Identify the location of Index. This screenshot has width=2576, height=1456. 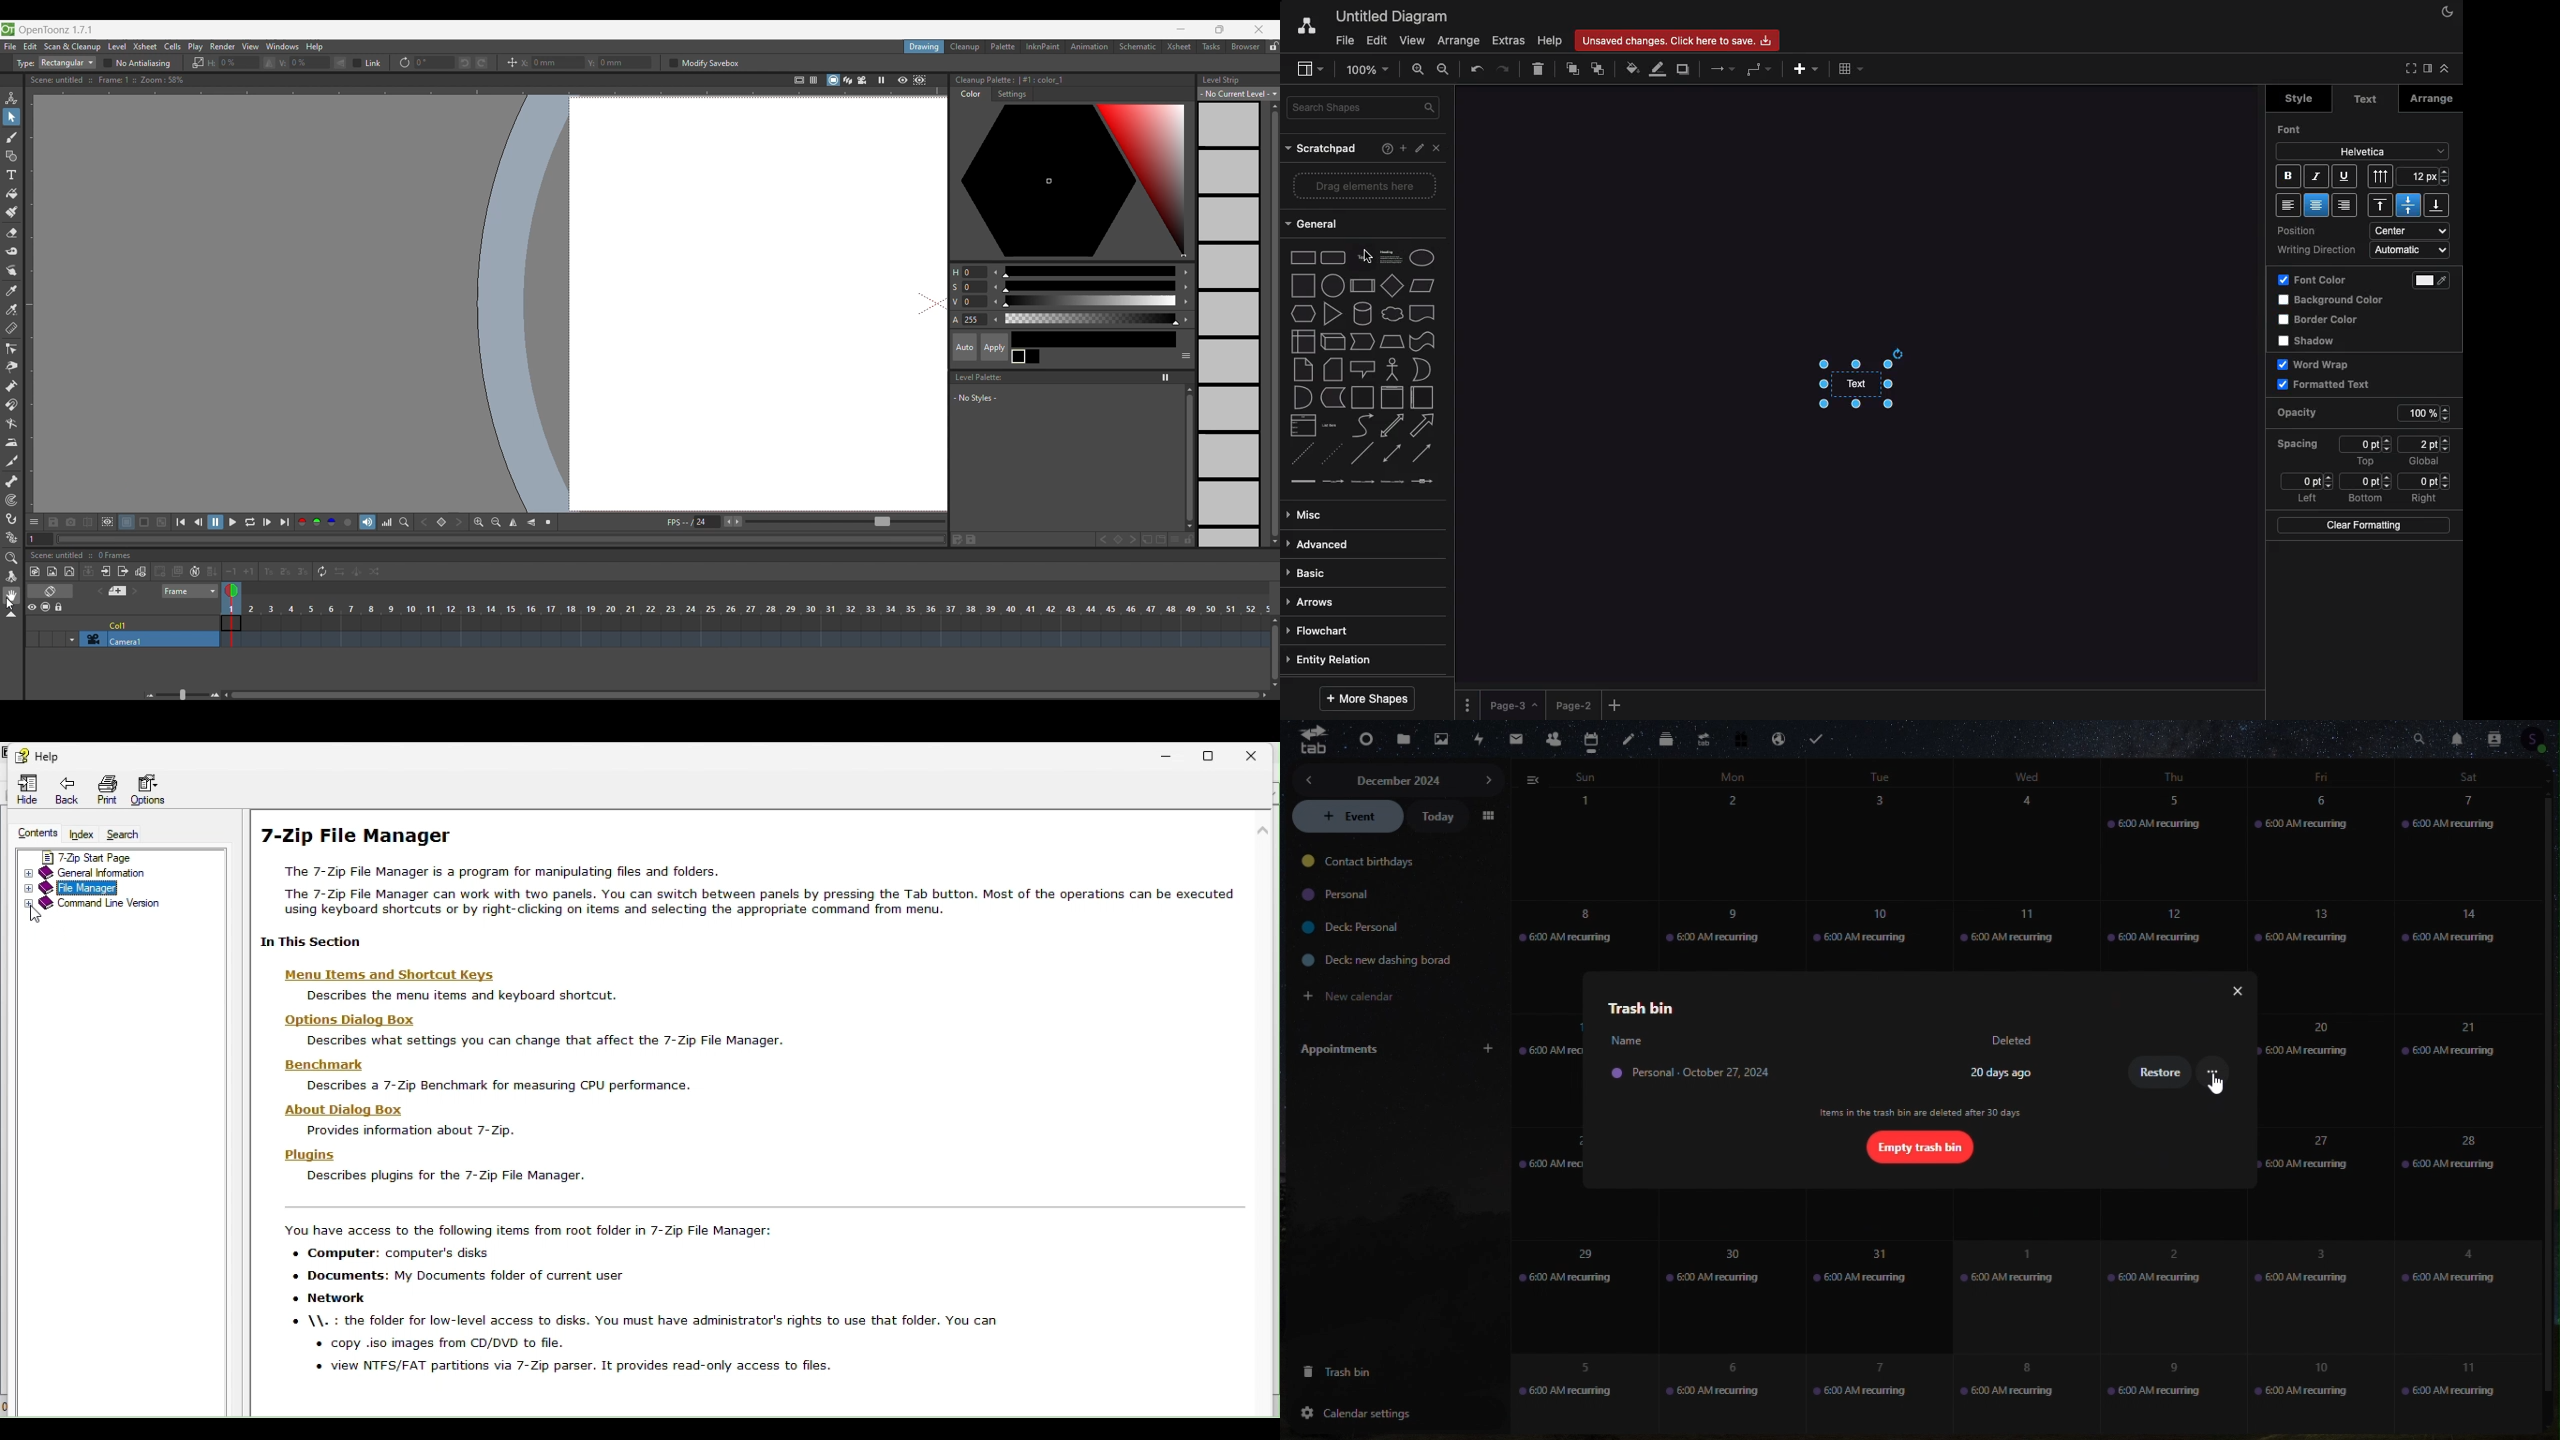
(83, 832).